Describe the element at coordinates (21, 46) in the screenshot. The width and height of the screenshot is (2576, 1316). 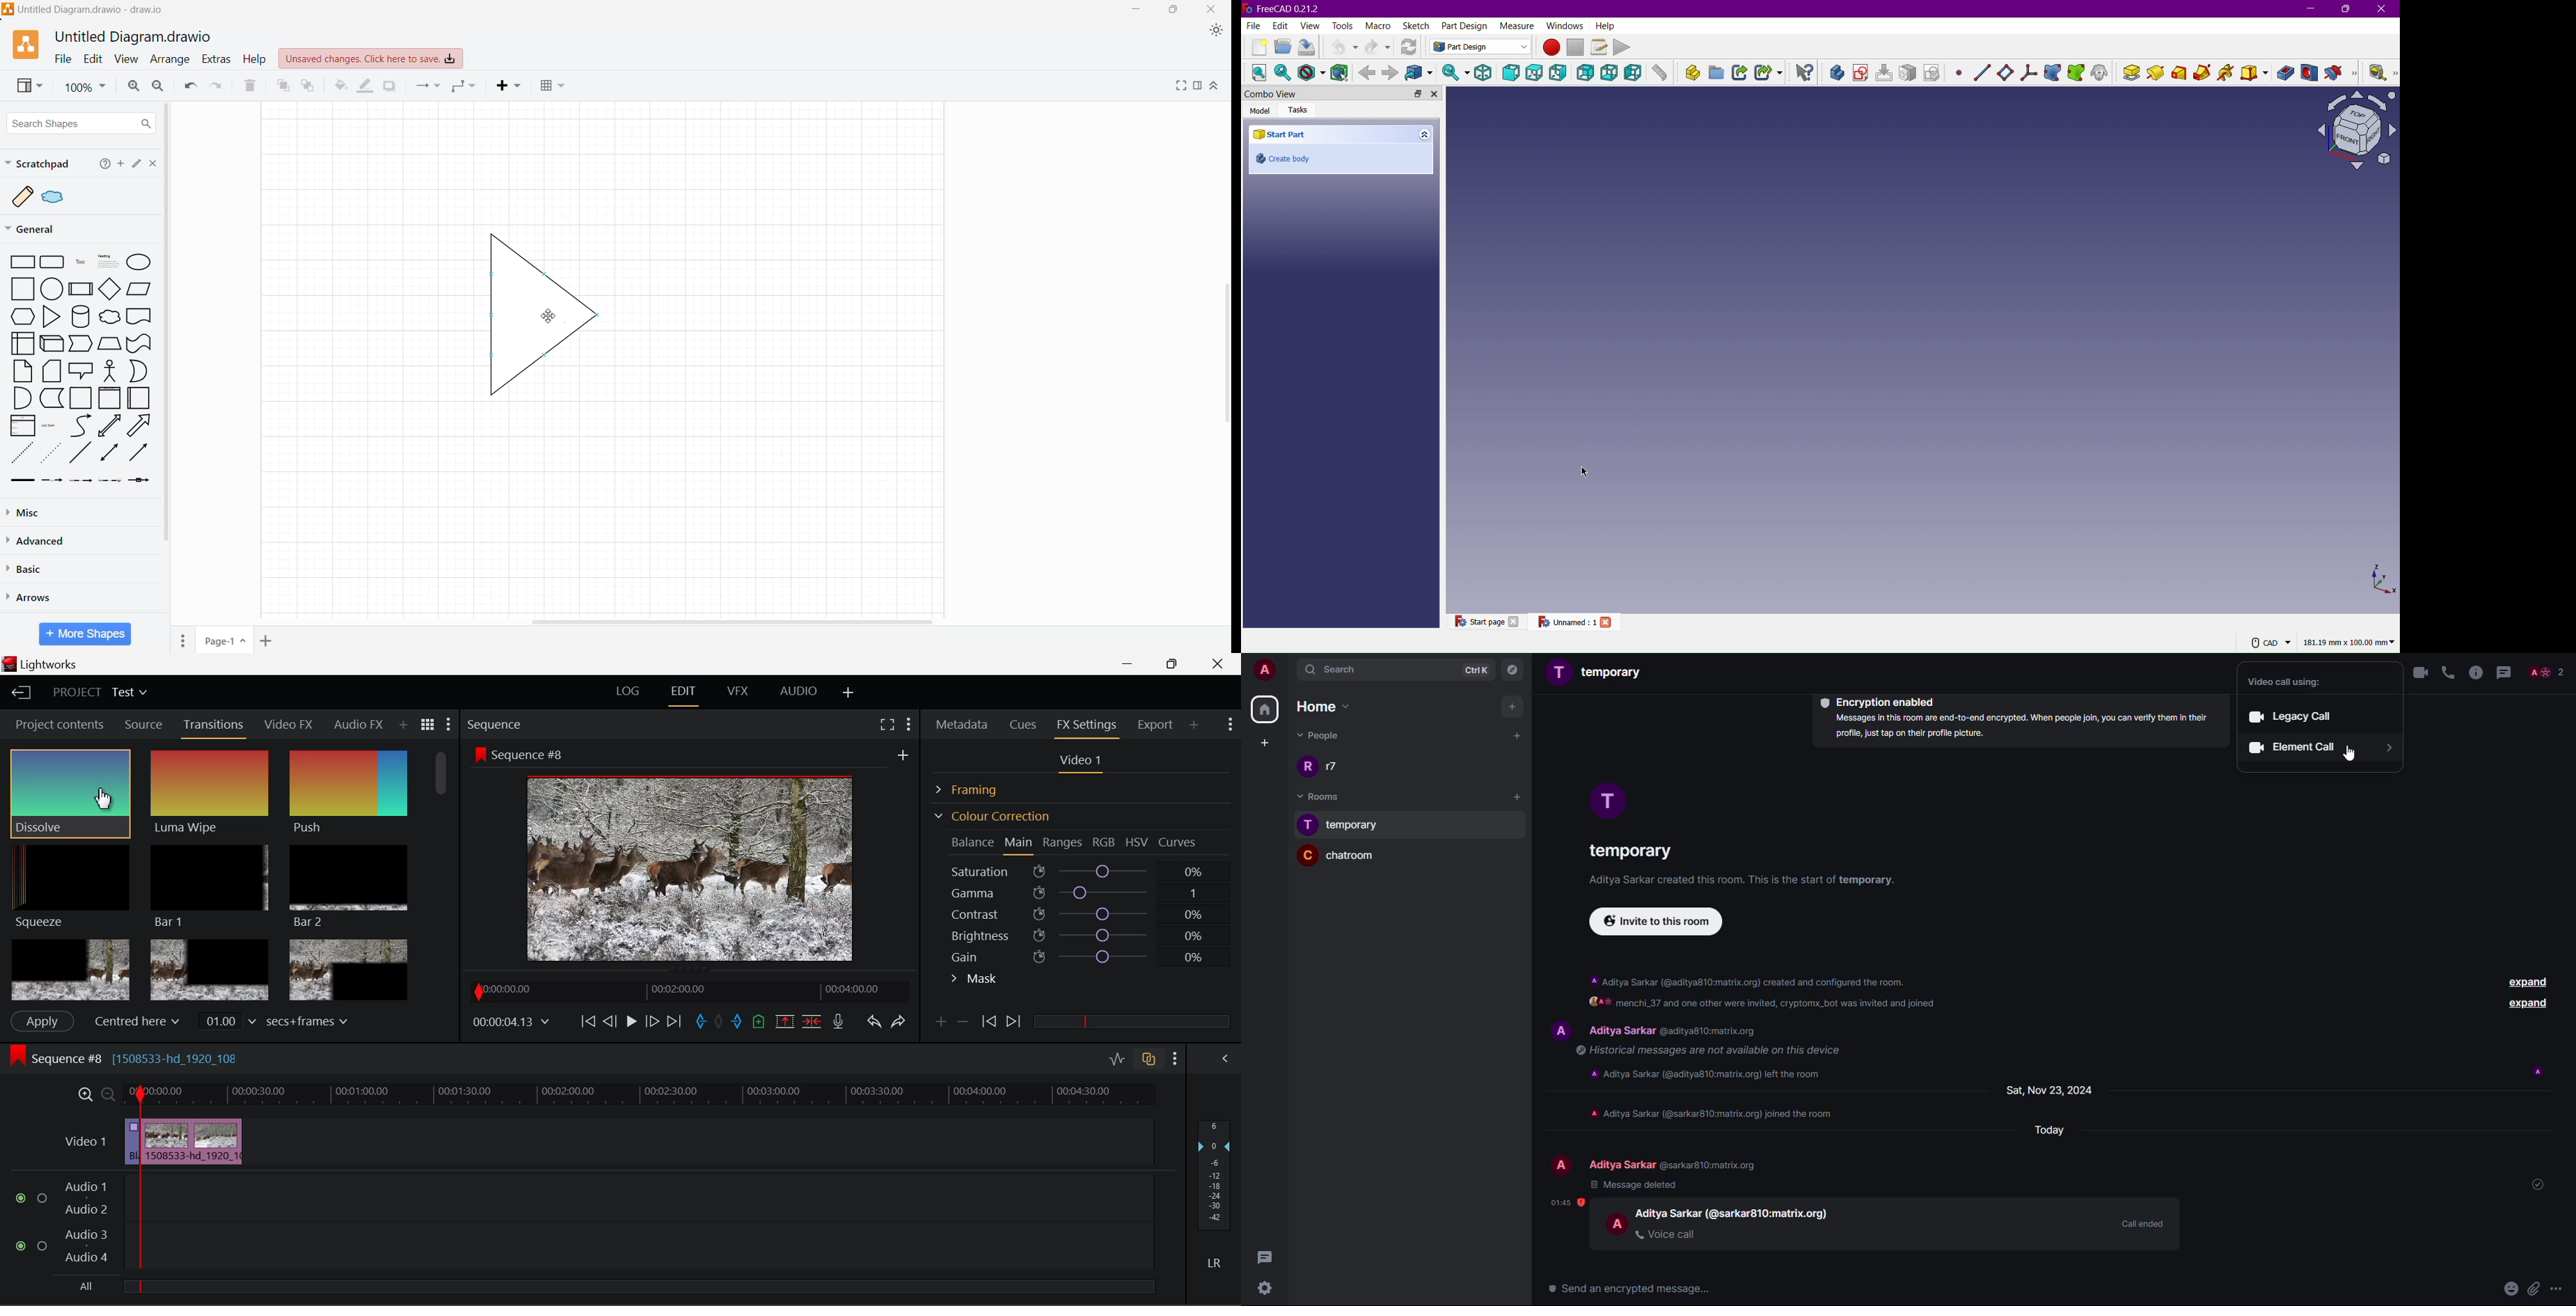
I see `Application Logo` at that location.